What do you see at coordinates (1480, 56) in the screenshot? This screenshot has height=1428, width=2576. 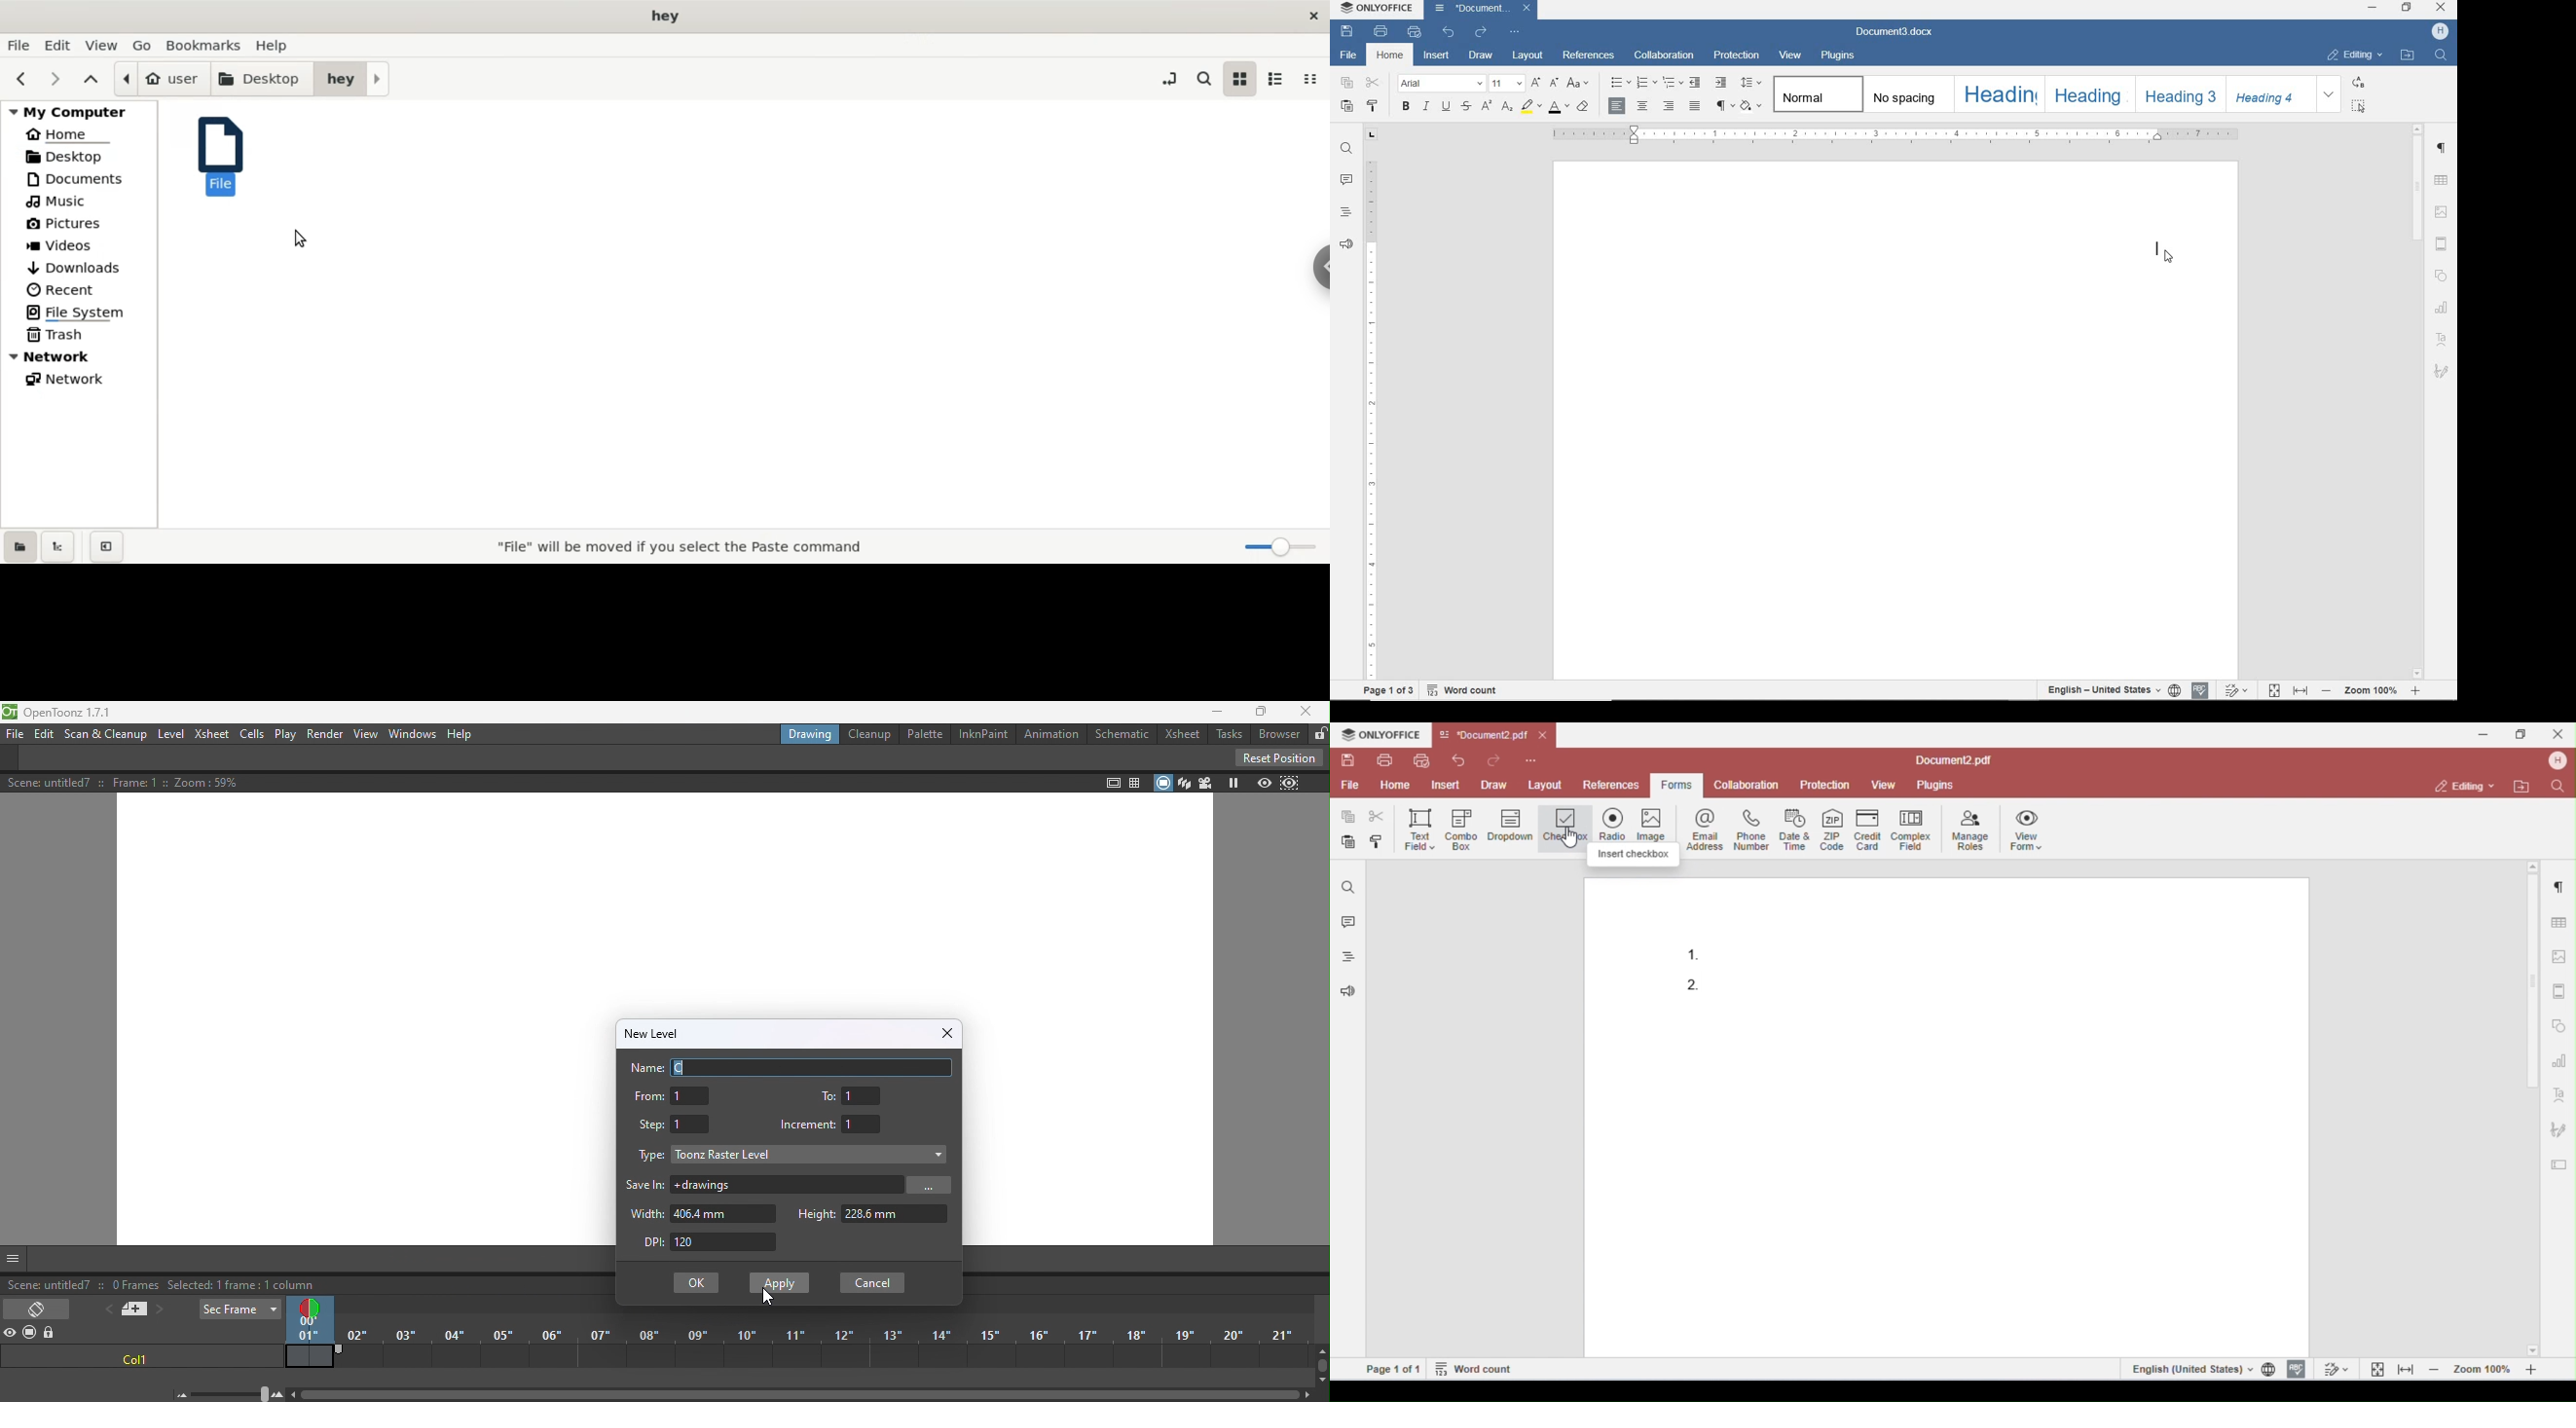 I see `DRAW` at bounding box center [1480, 56].